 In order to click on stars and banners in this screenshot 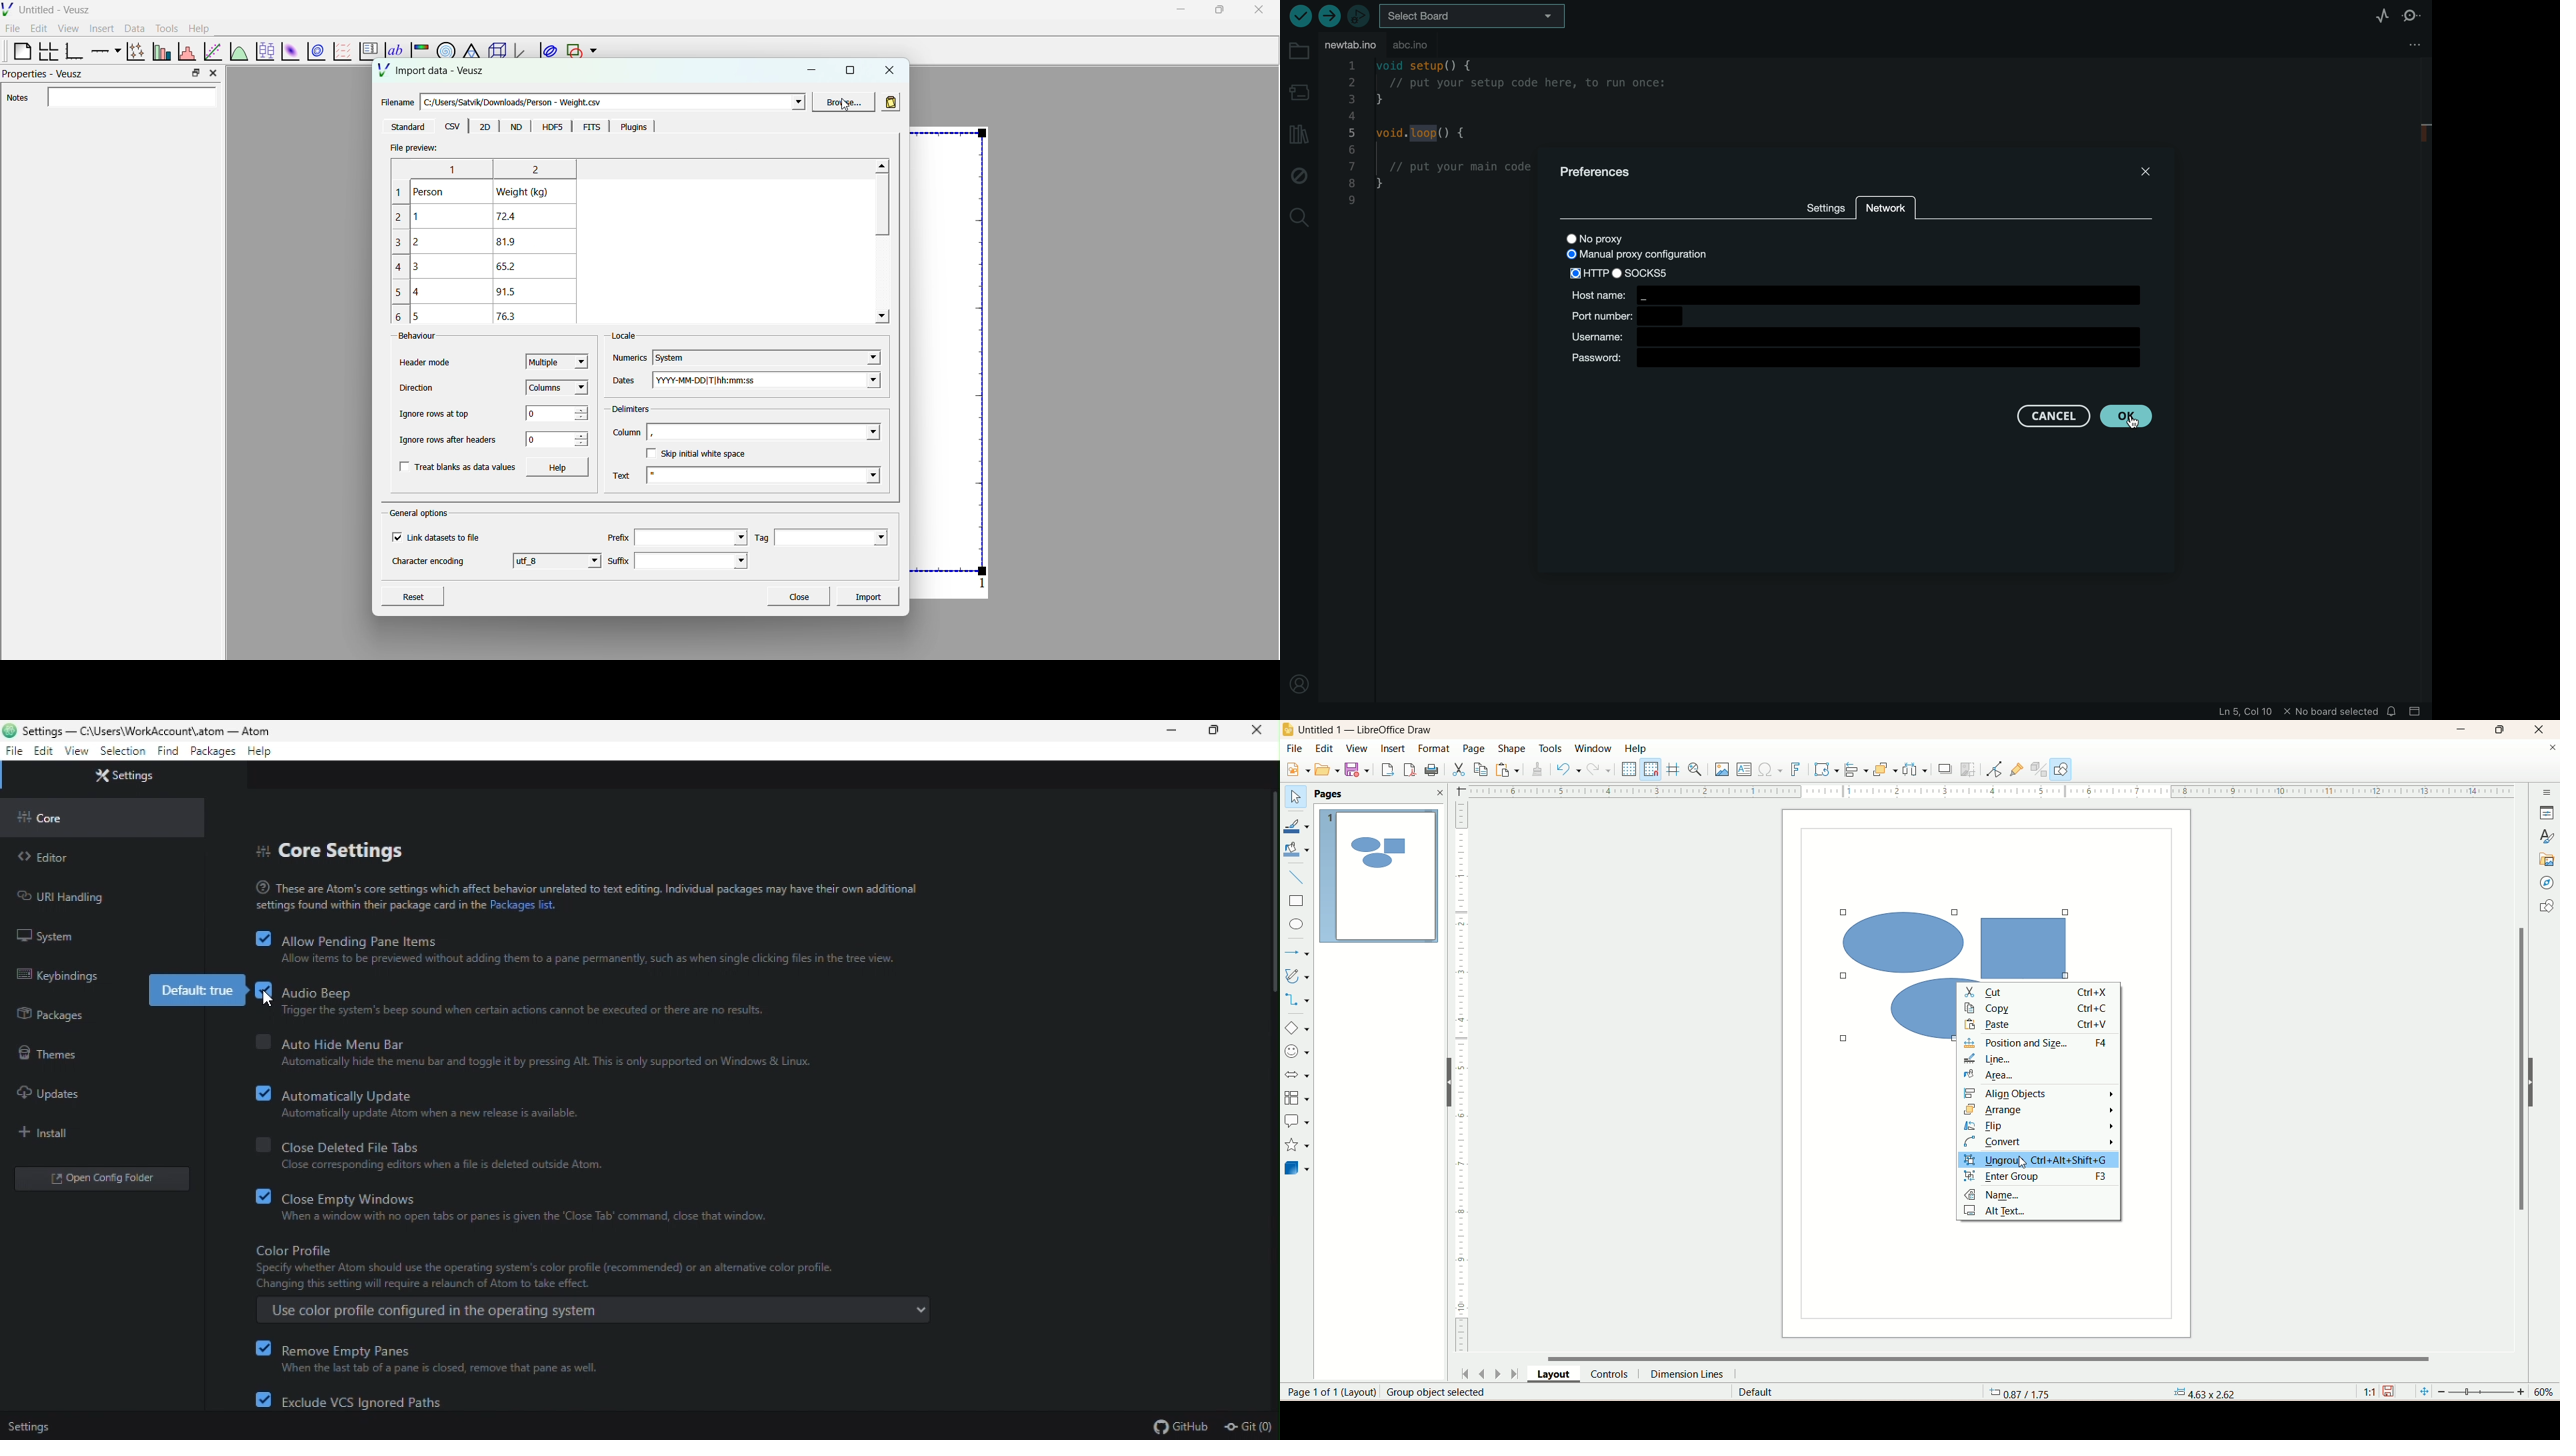, I will do `click(1296, 1146)`.